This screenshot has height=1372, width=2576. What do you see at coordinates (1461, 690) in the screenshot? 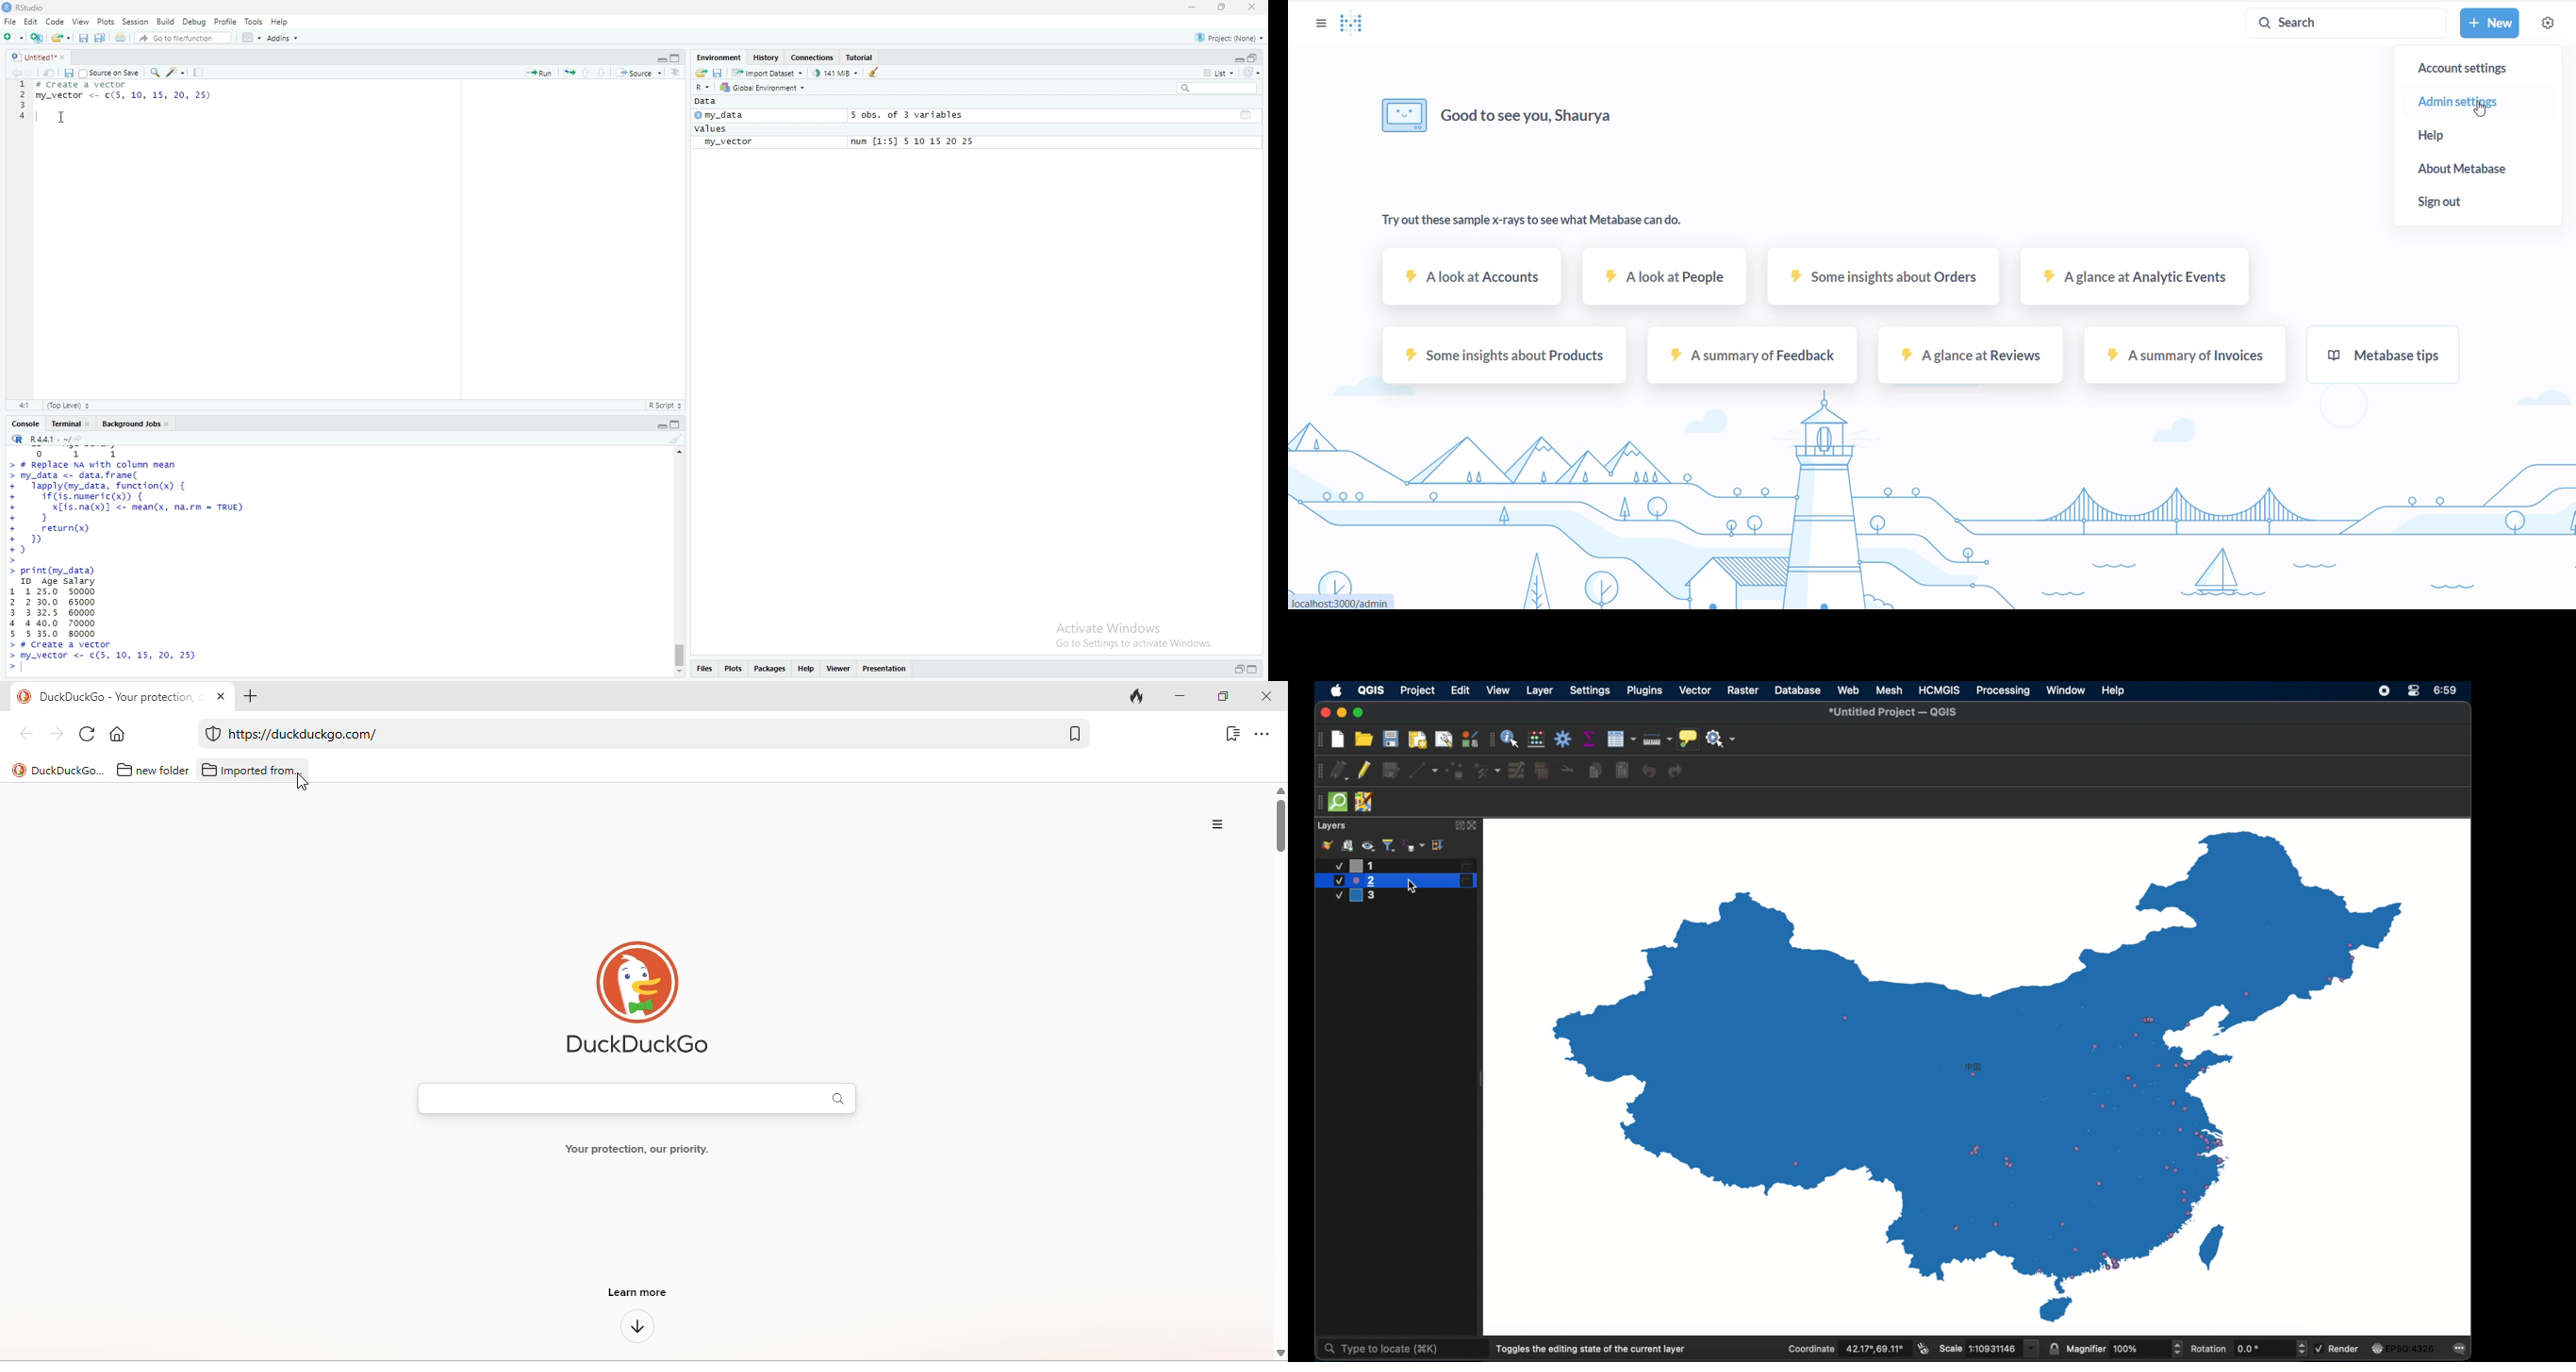
I see `edit` at bounding box center [1461, 690].